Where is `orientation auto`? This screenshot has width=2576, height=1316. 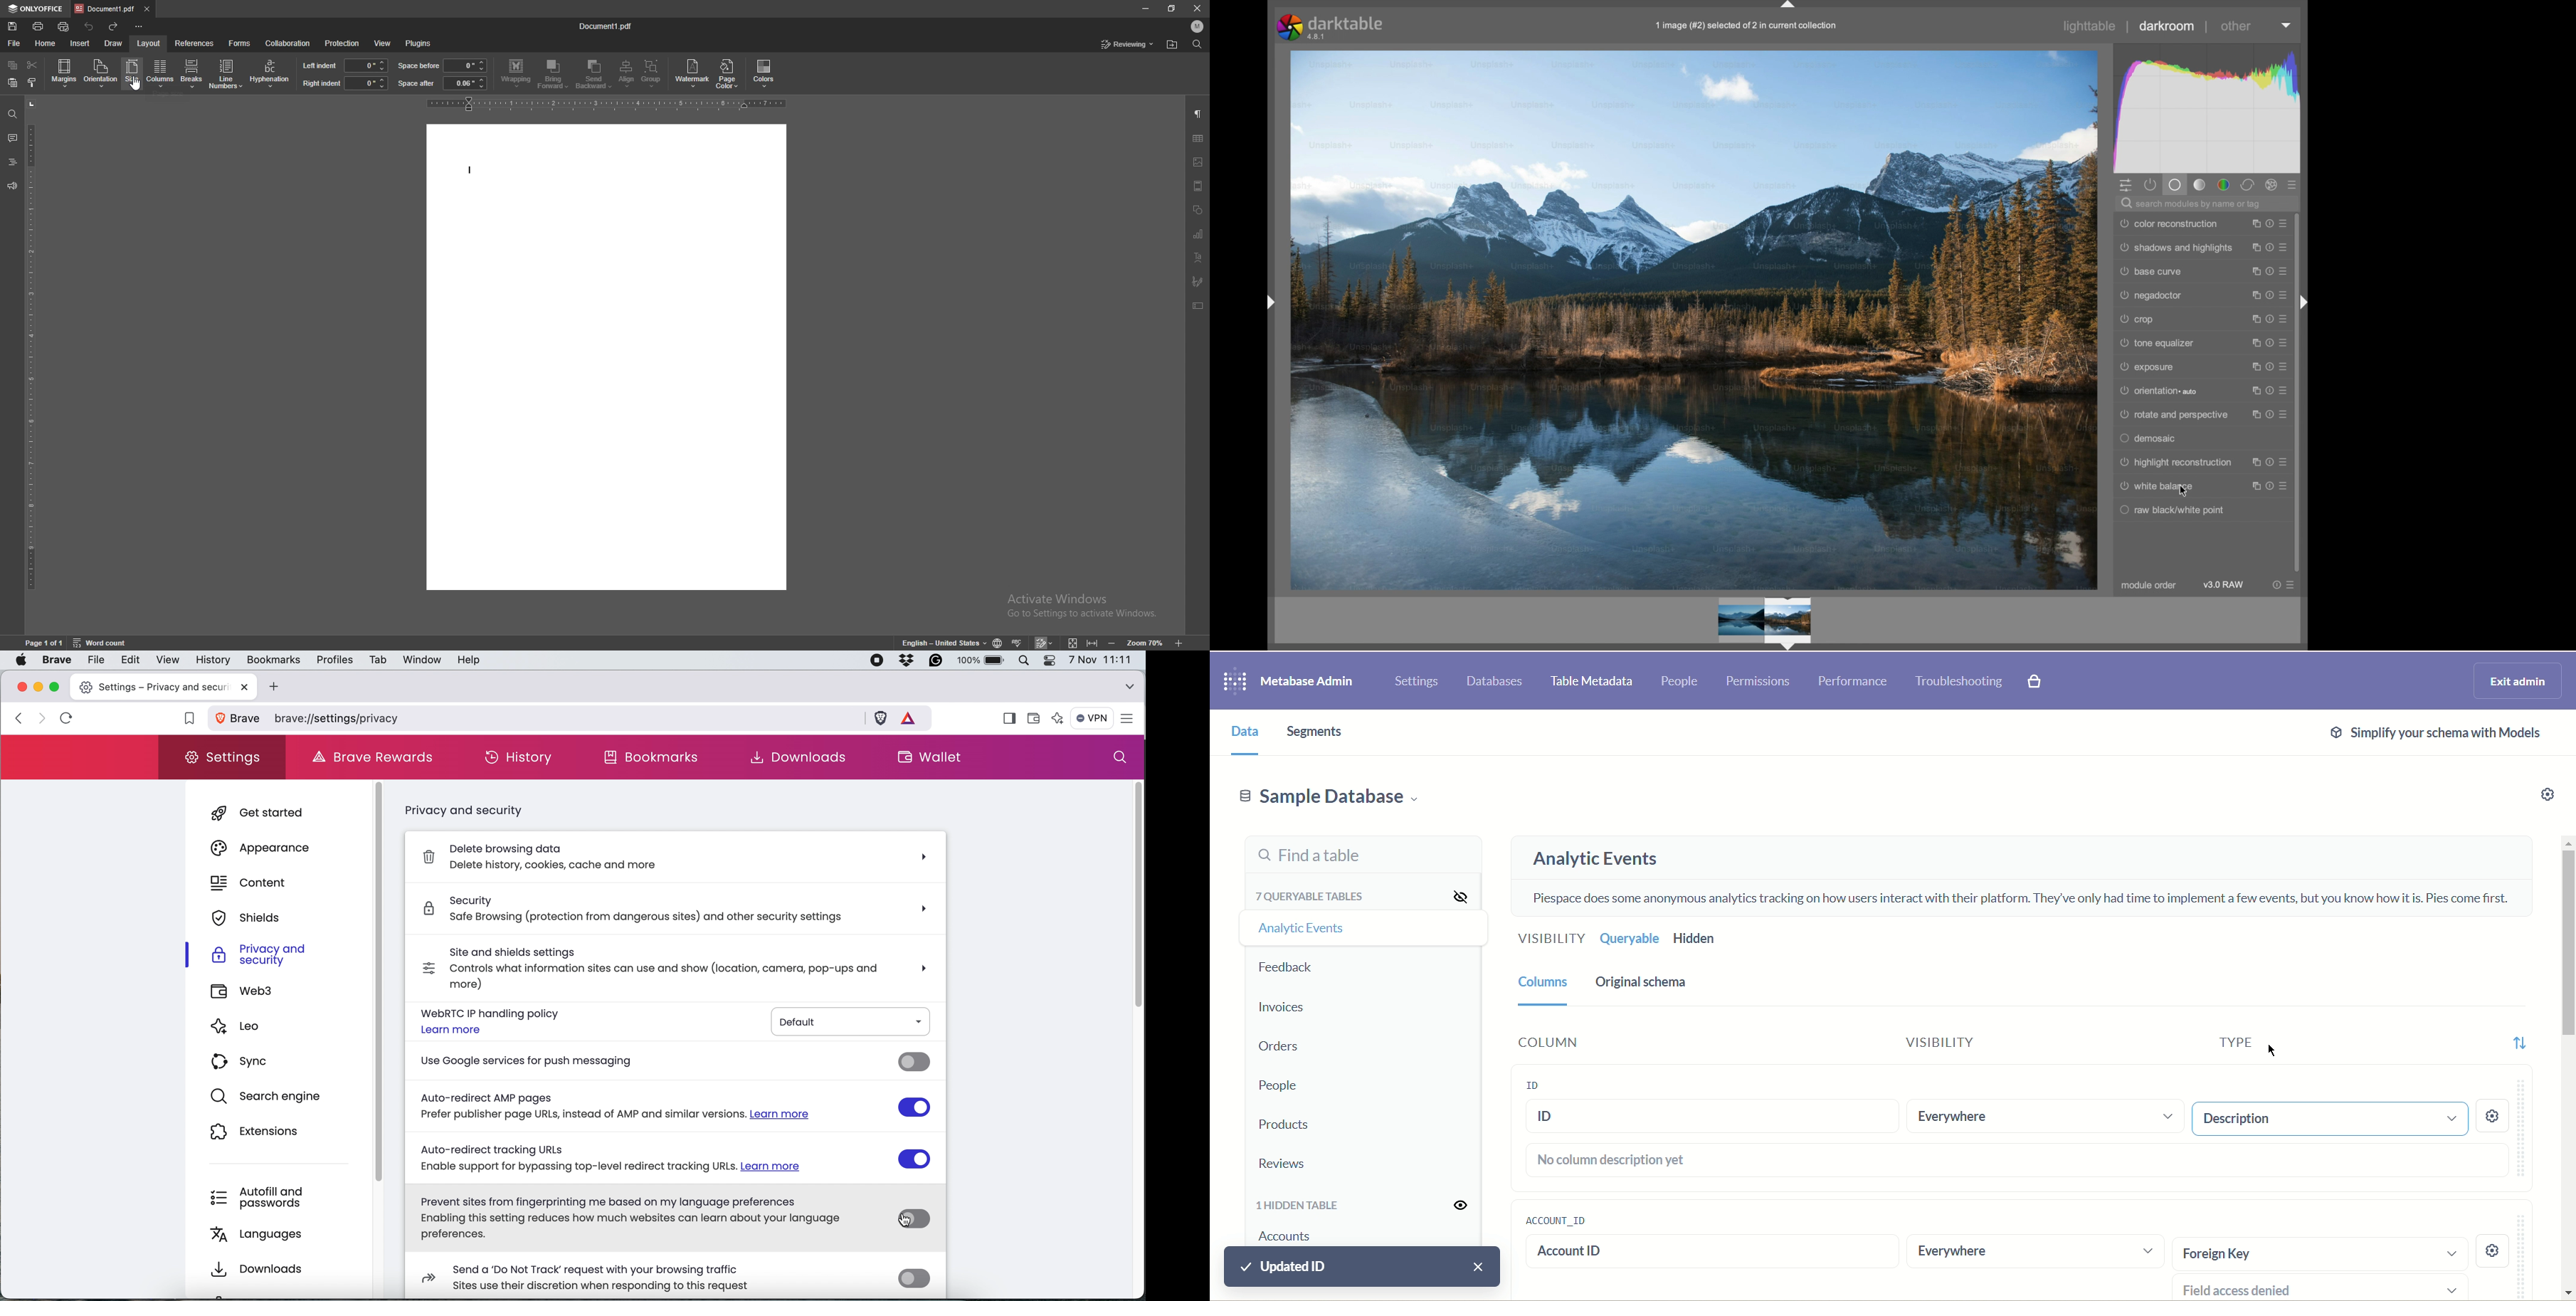 orientation auto is located at coordinates (2159, 390).